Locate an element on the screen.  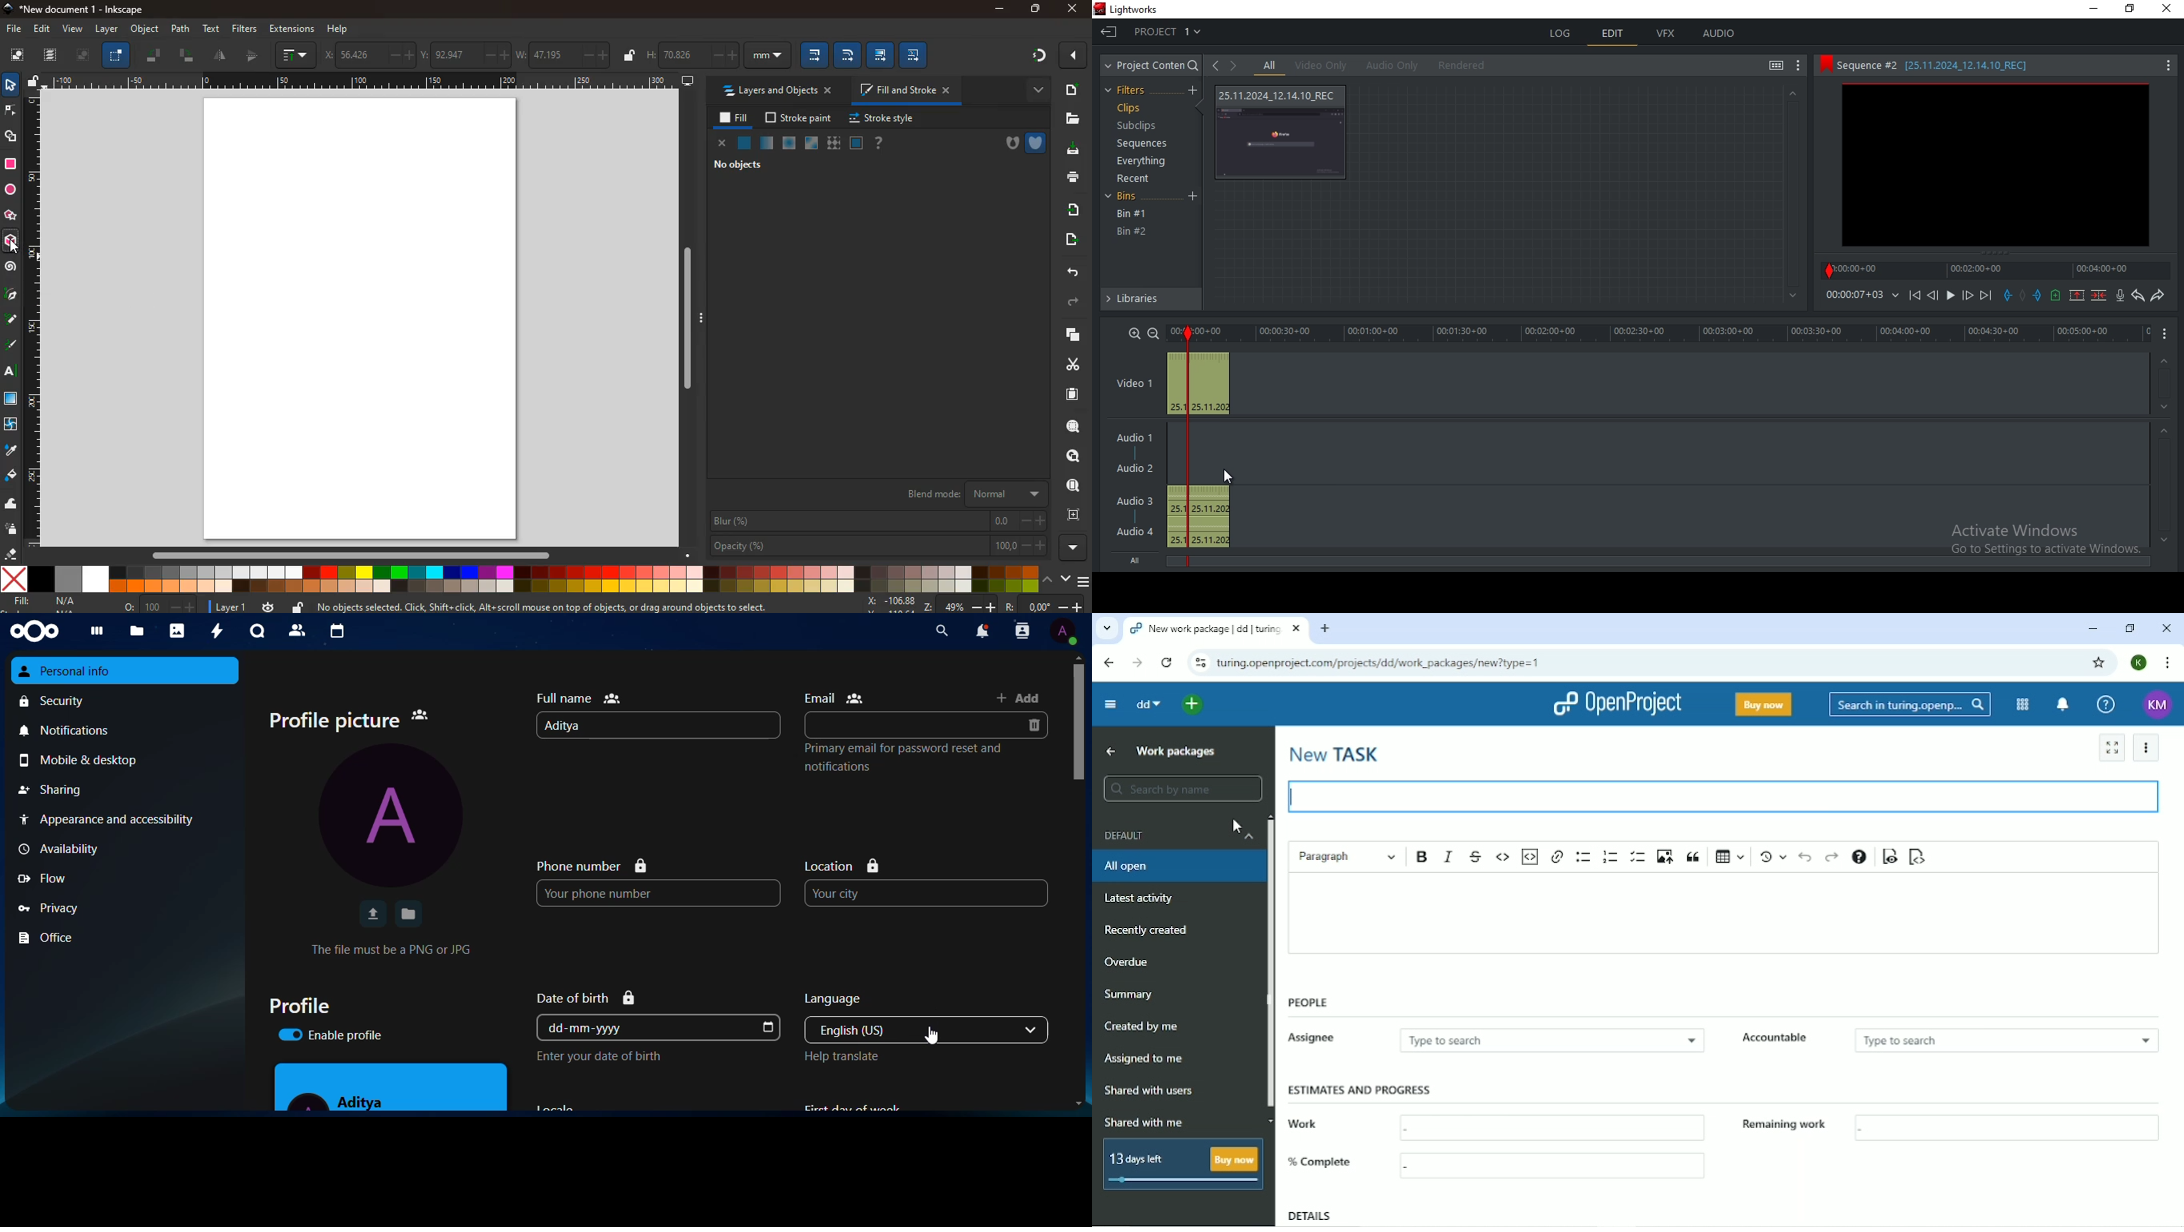
date of birth is located at coordinates (590, 996).